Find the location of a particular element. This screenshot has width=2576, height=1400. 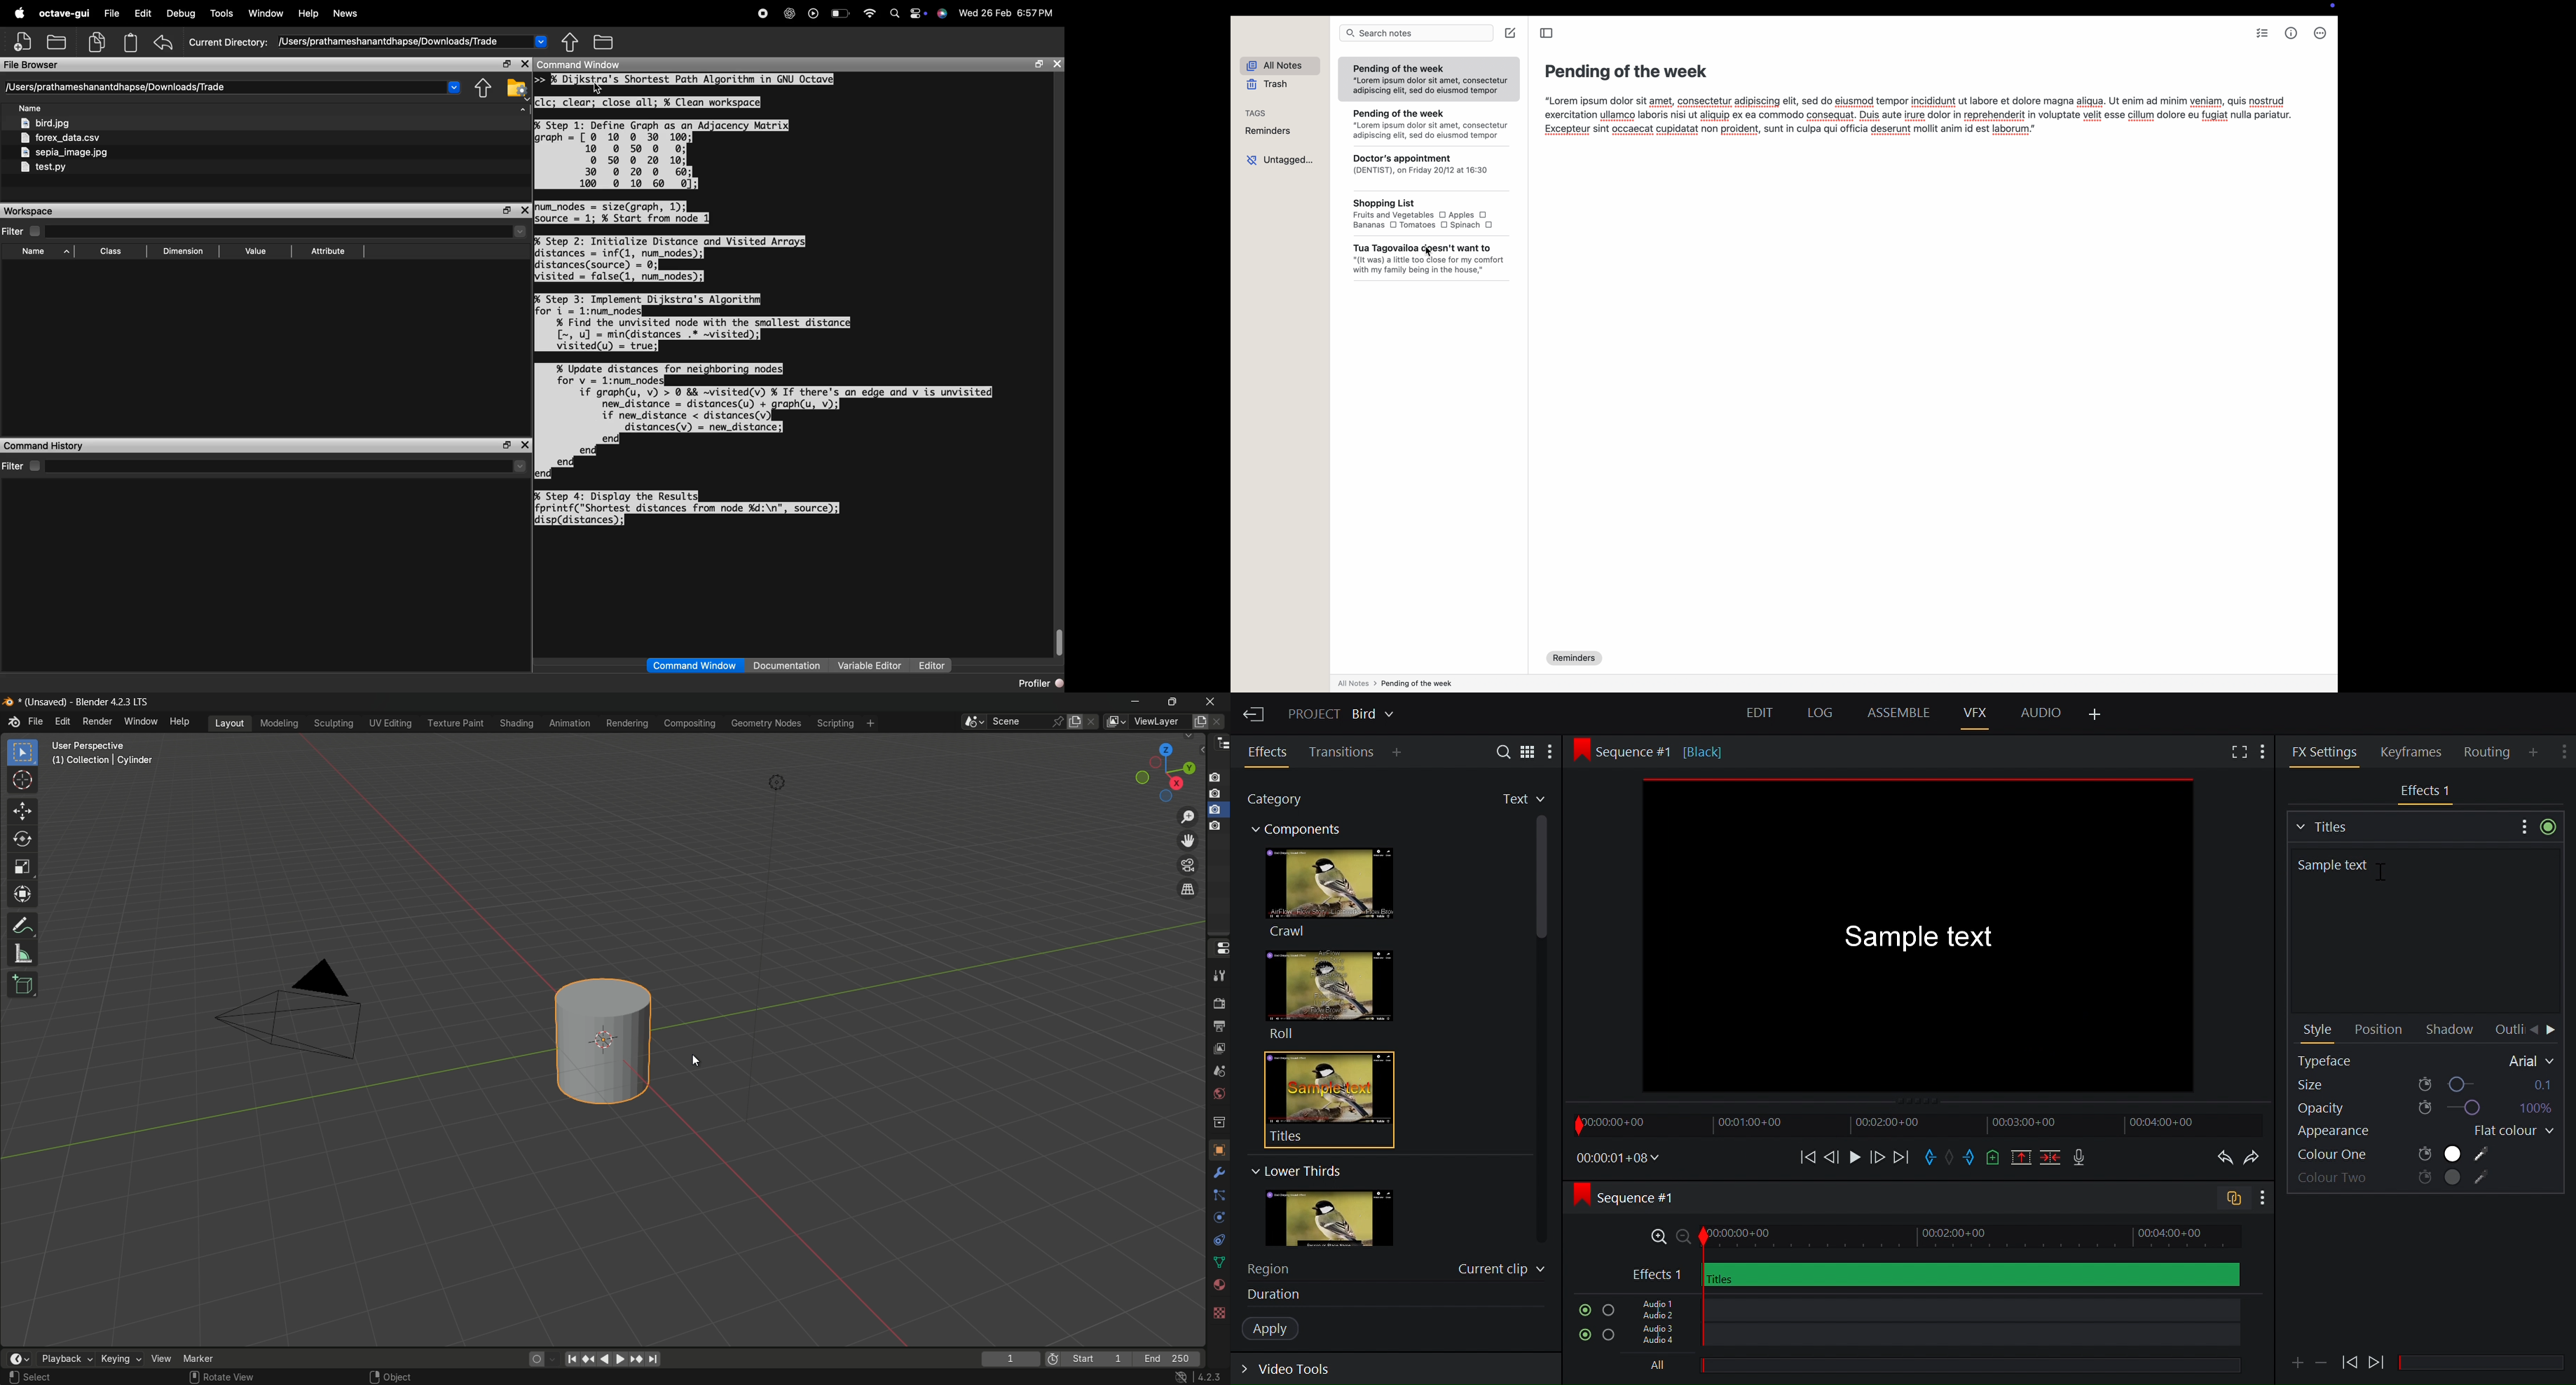

Doctor's appointment
(DENTIST), on Friday 20/12 at 16:30 is located at coordinates (1428, 168).